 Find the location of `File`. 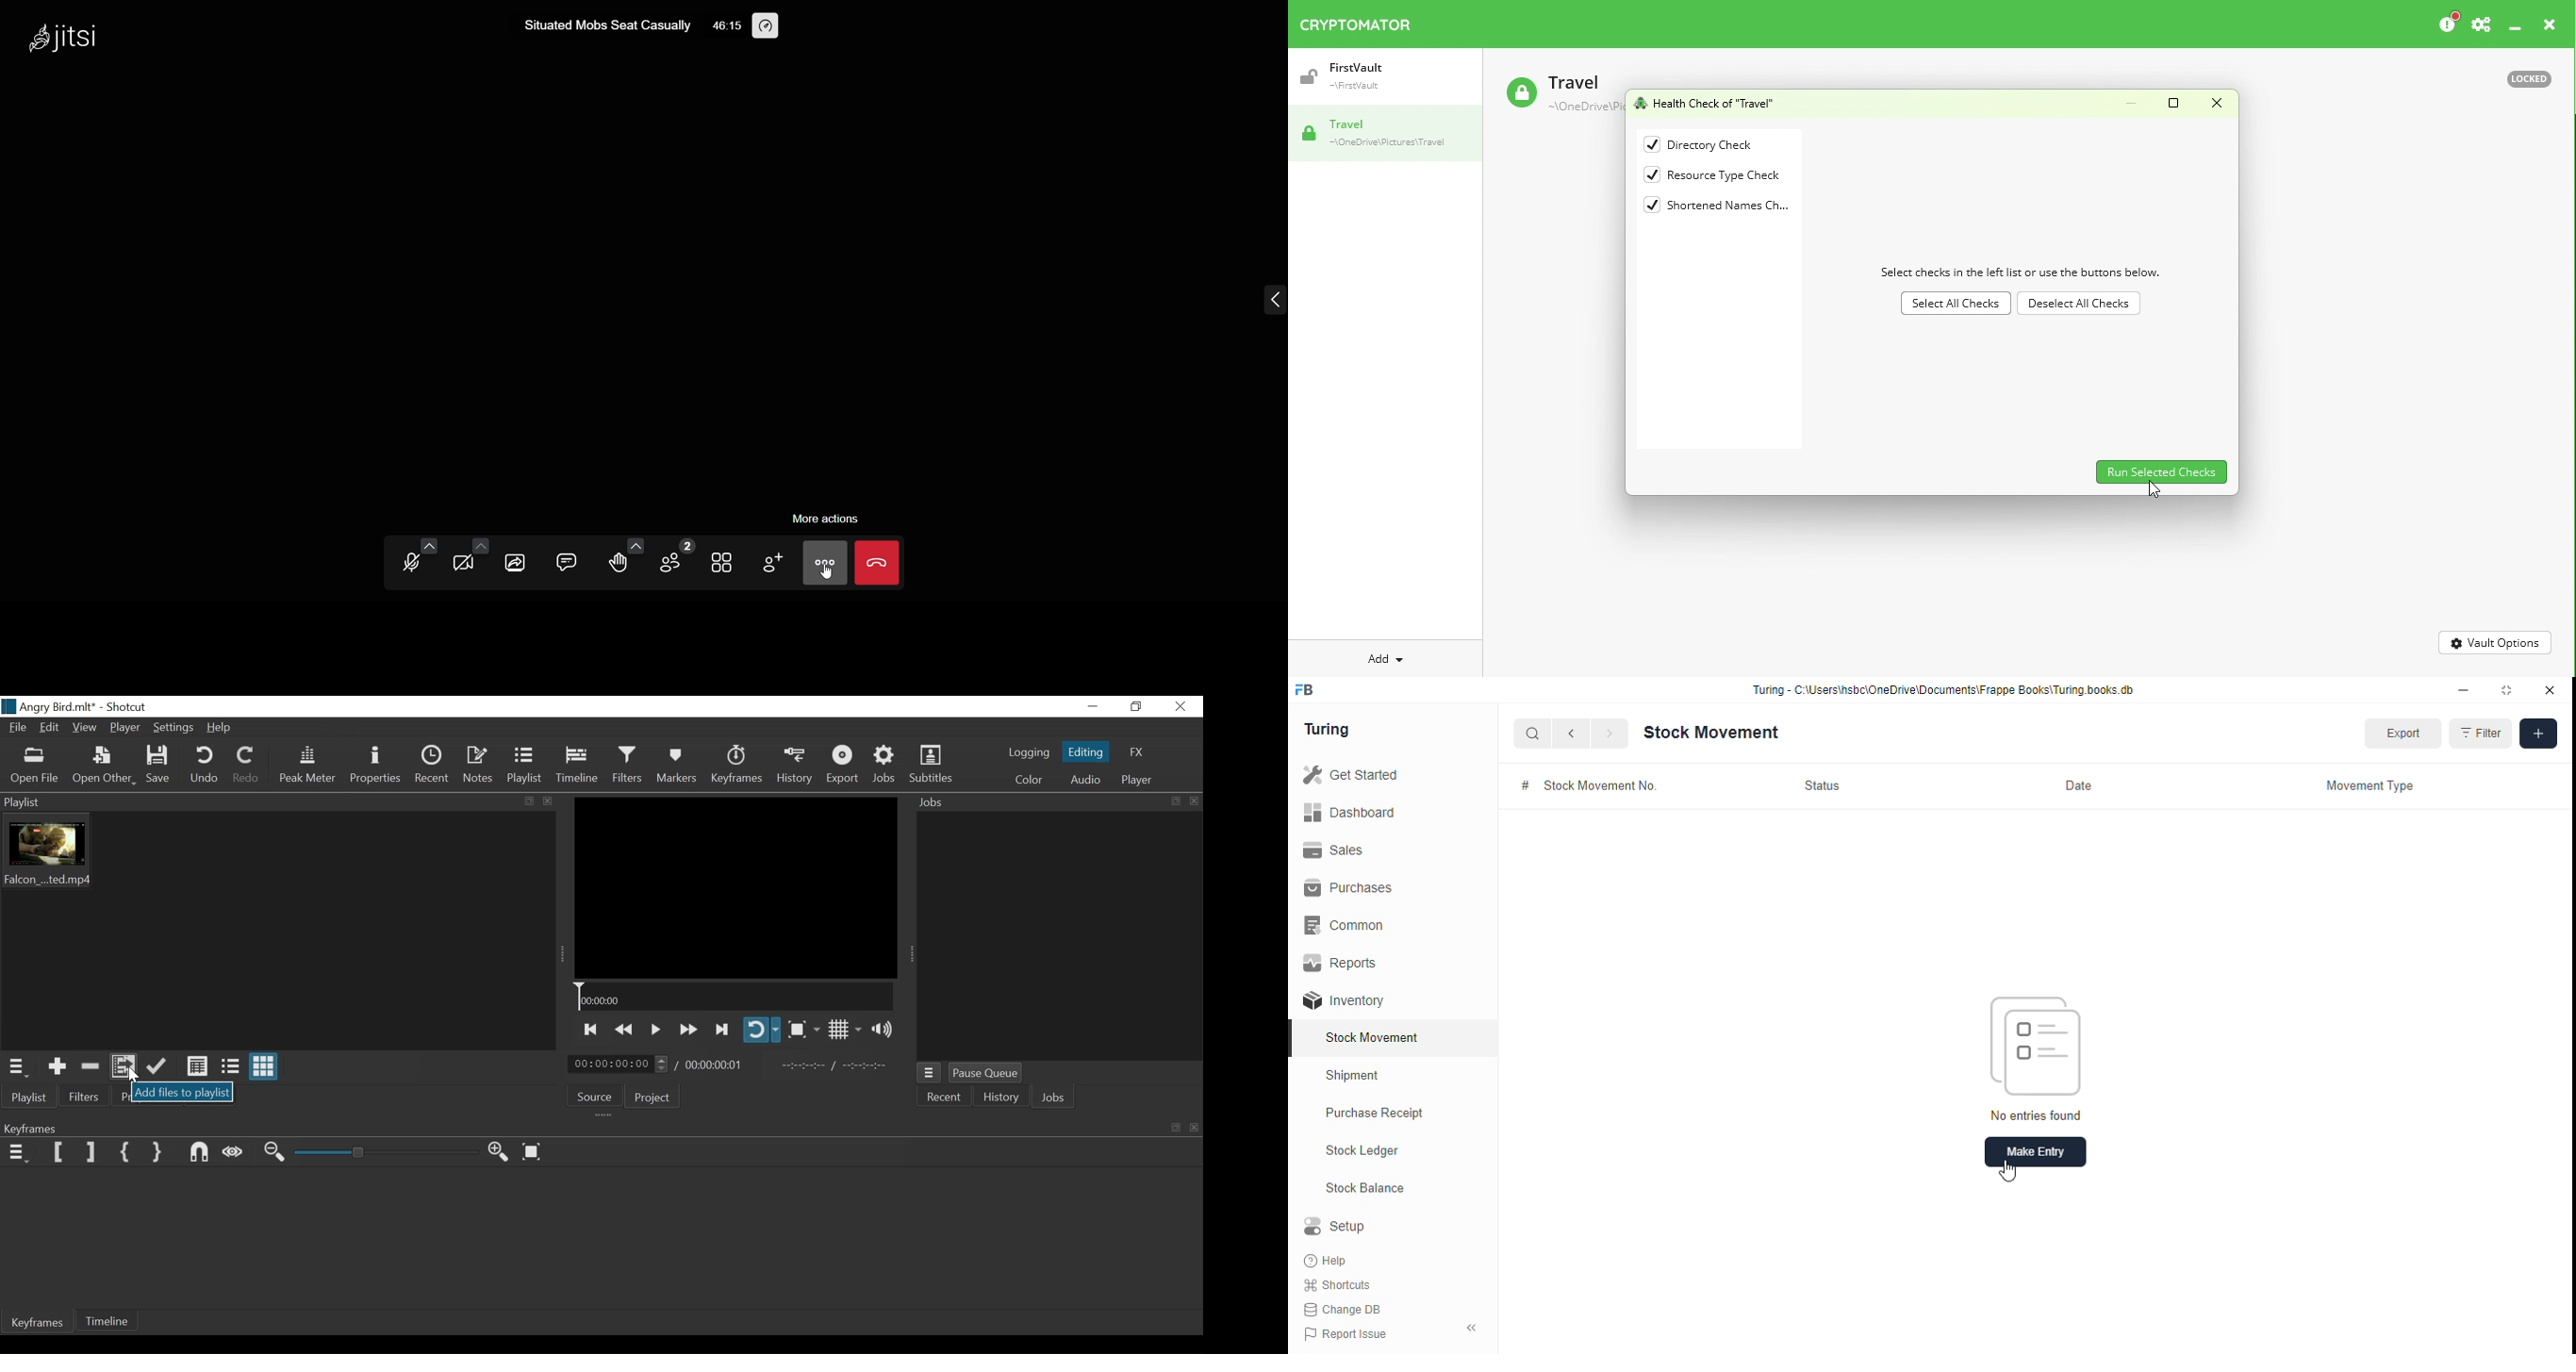

File is located at coordinates (18, 728).